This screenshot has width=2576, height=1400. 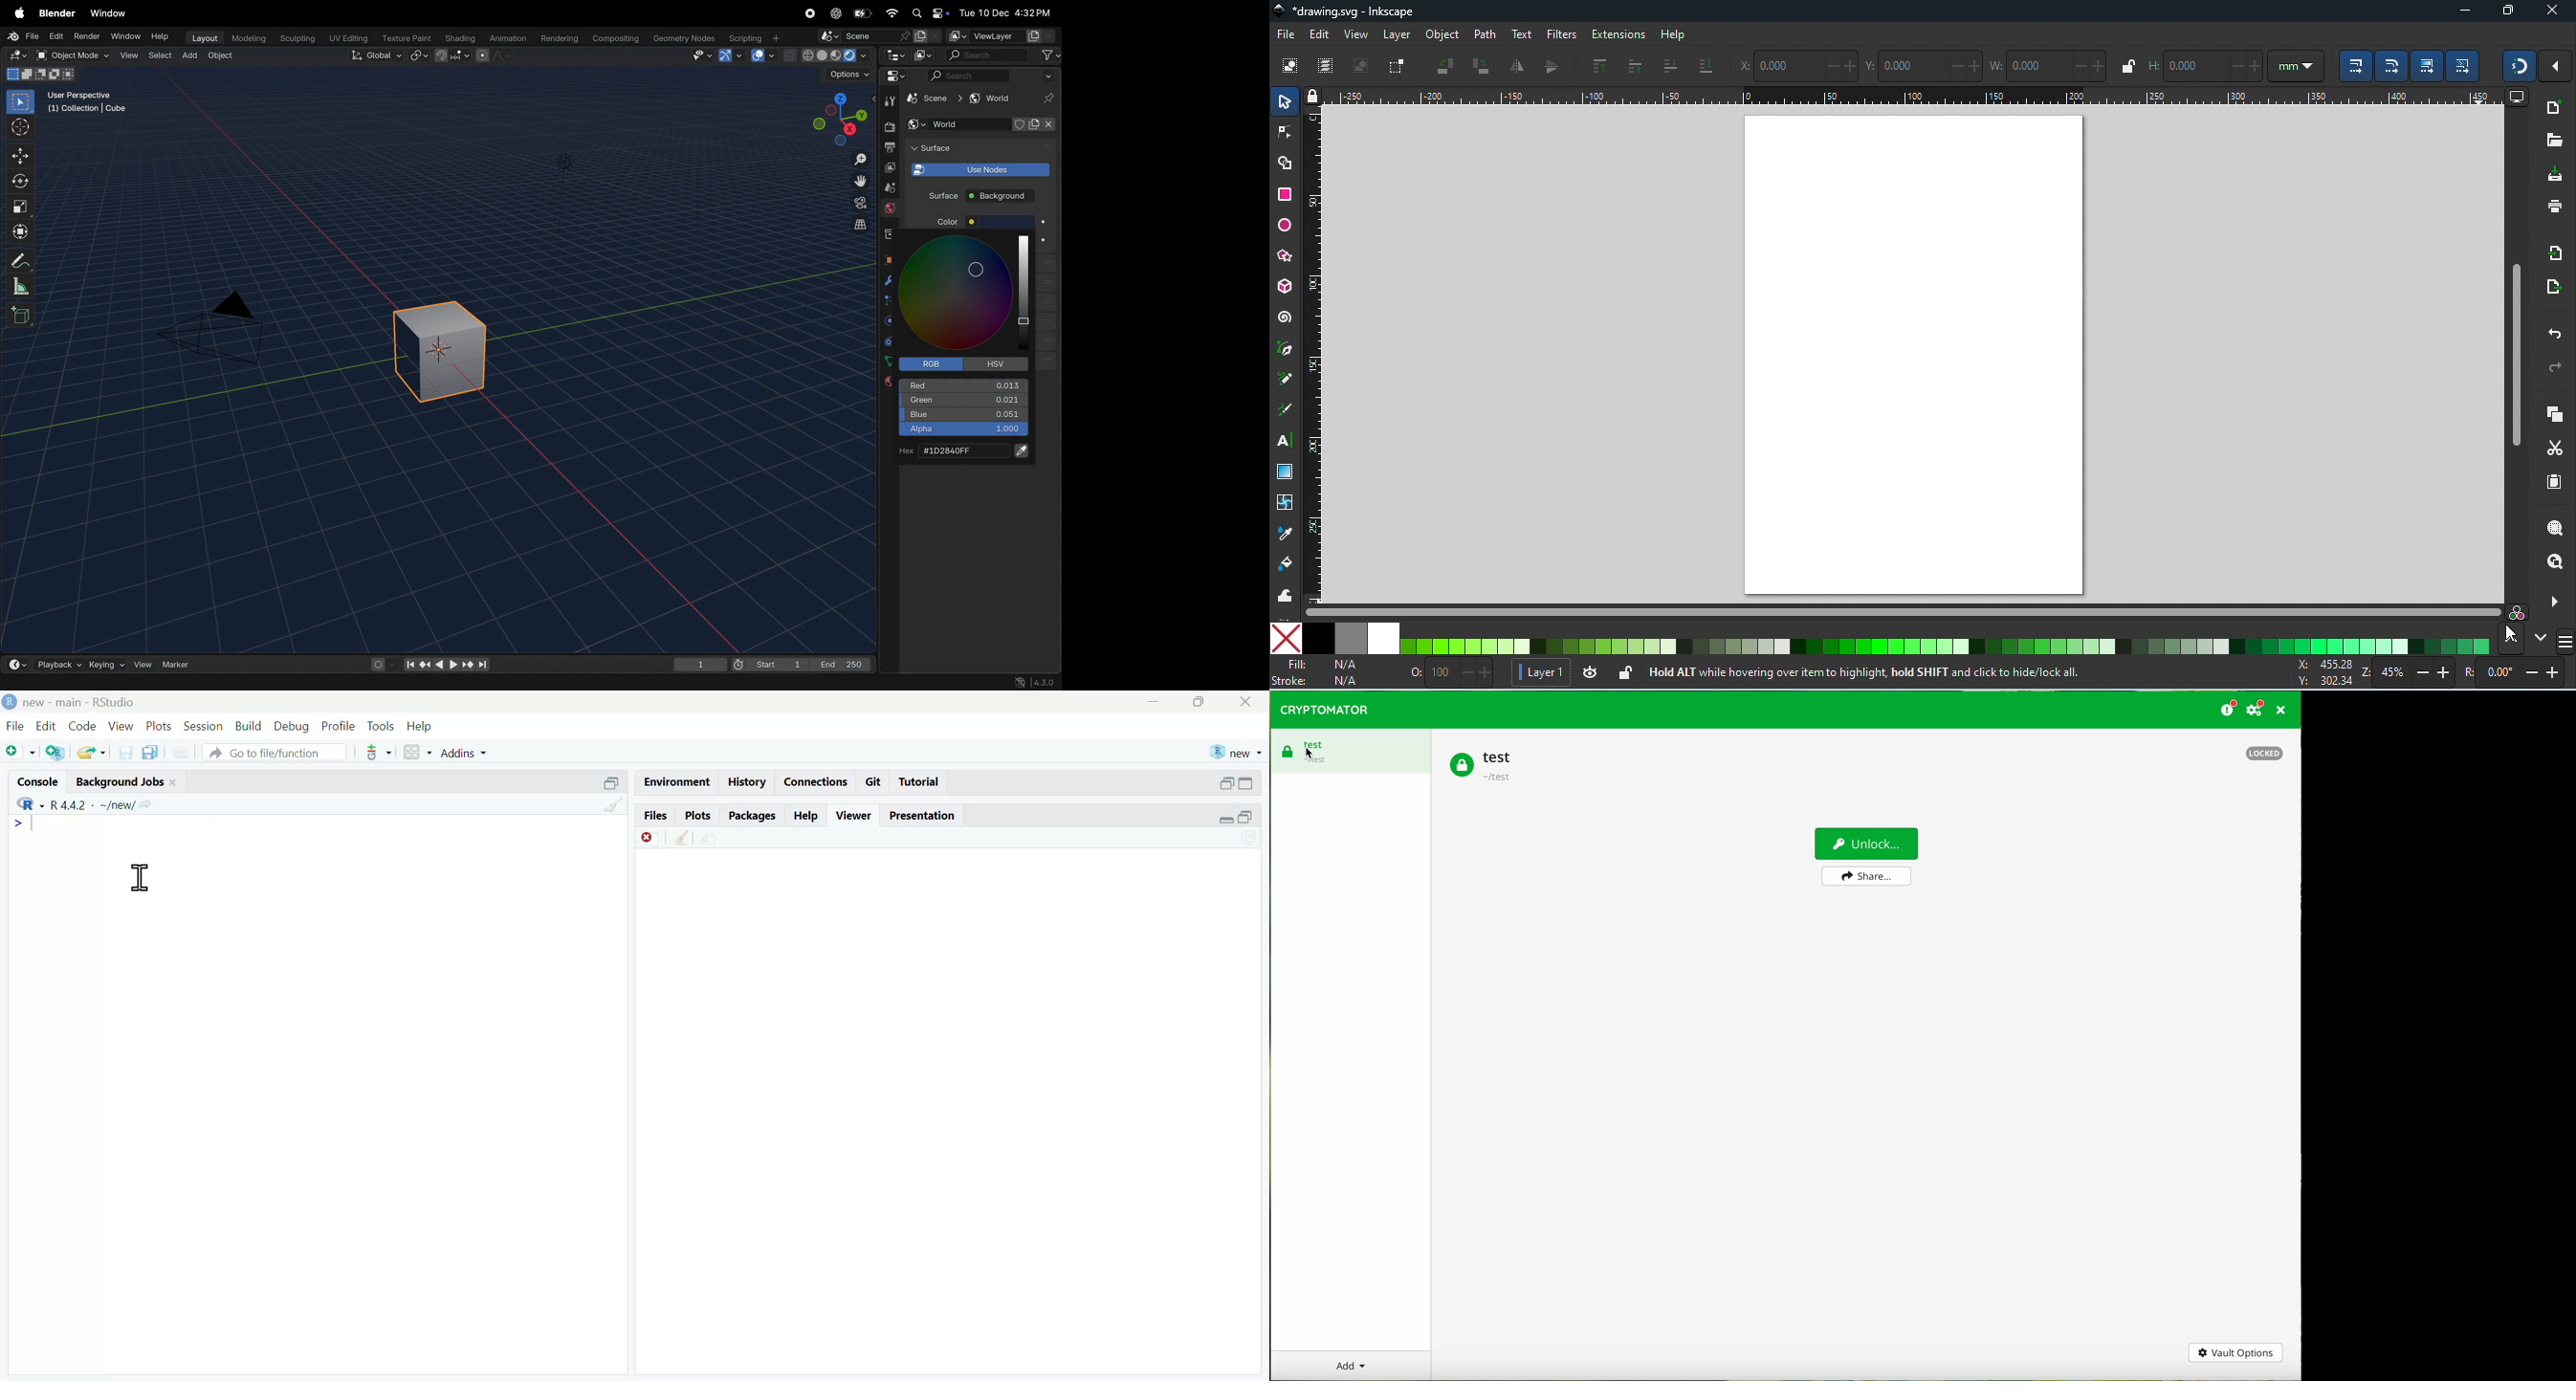 I want to click on minimise, so click(x=1226, y=819).